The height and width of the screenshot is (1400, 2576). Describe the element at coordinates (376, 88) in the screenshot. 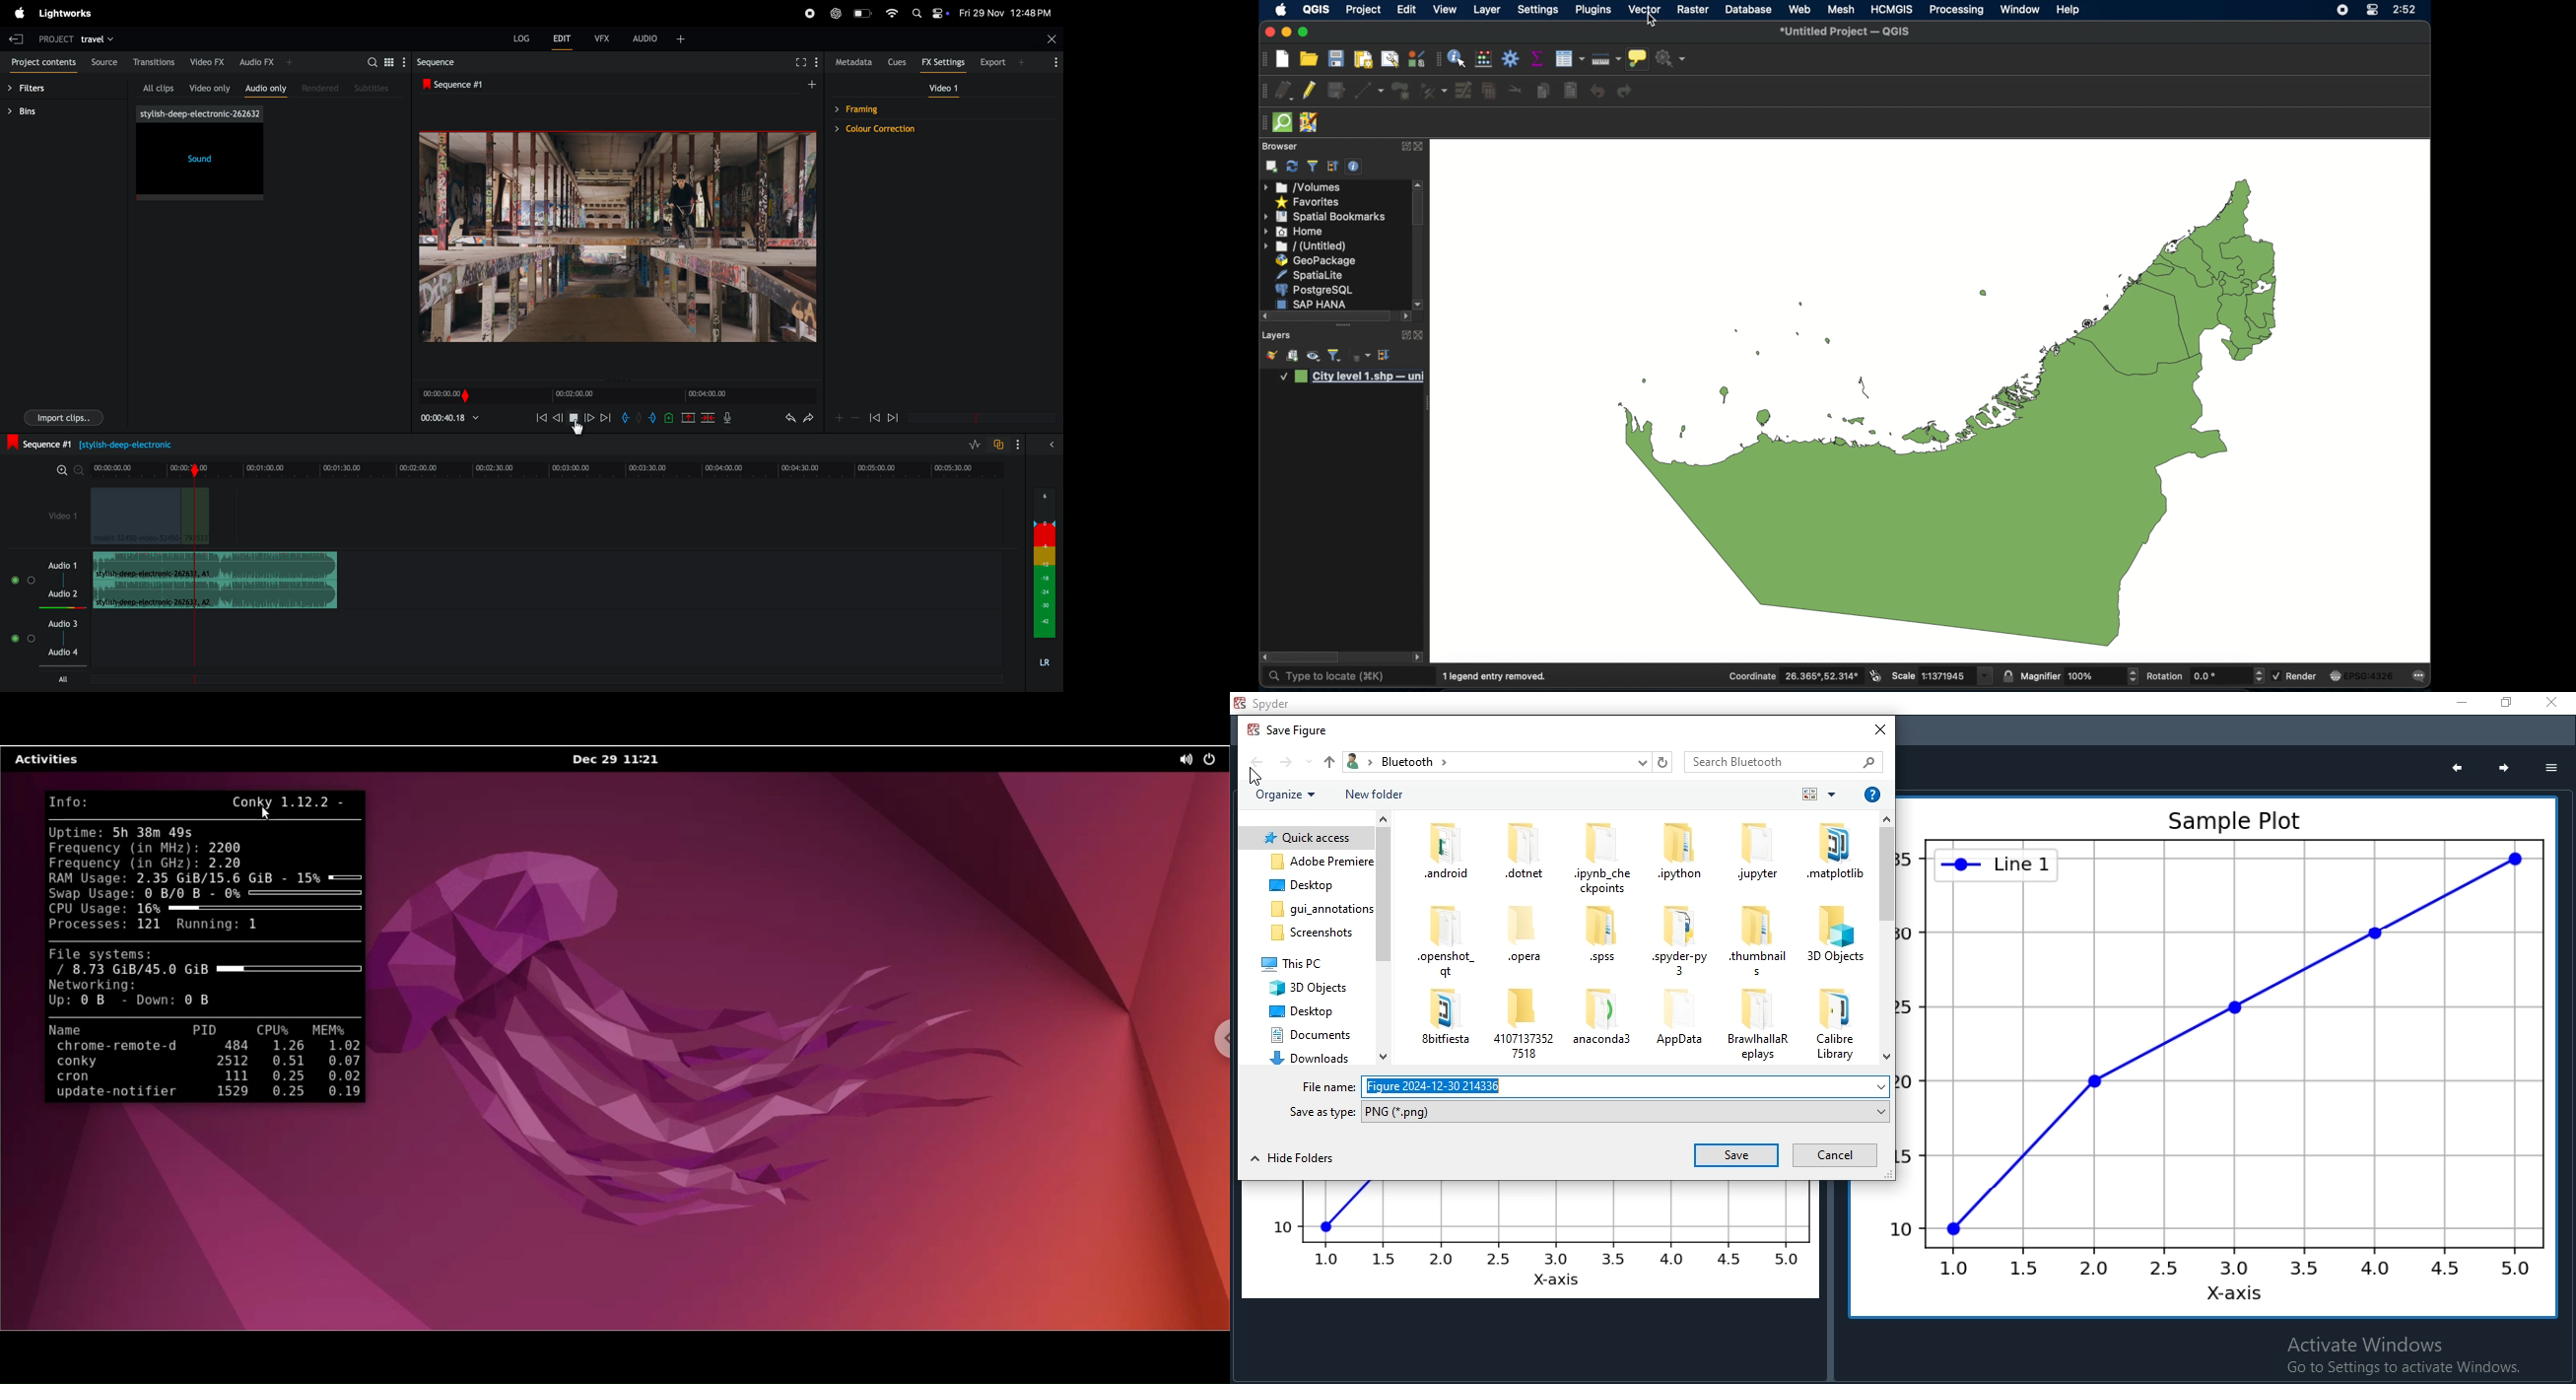

I see `subtitles` at that location.